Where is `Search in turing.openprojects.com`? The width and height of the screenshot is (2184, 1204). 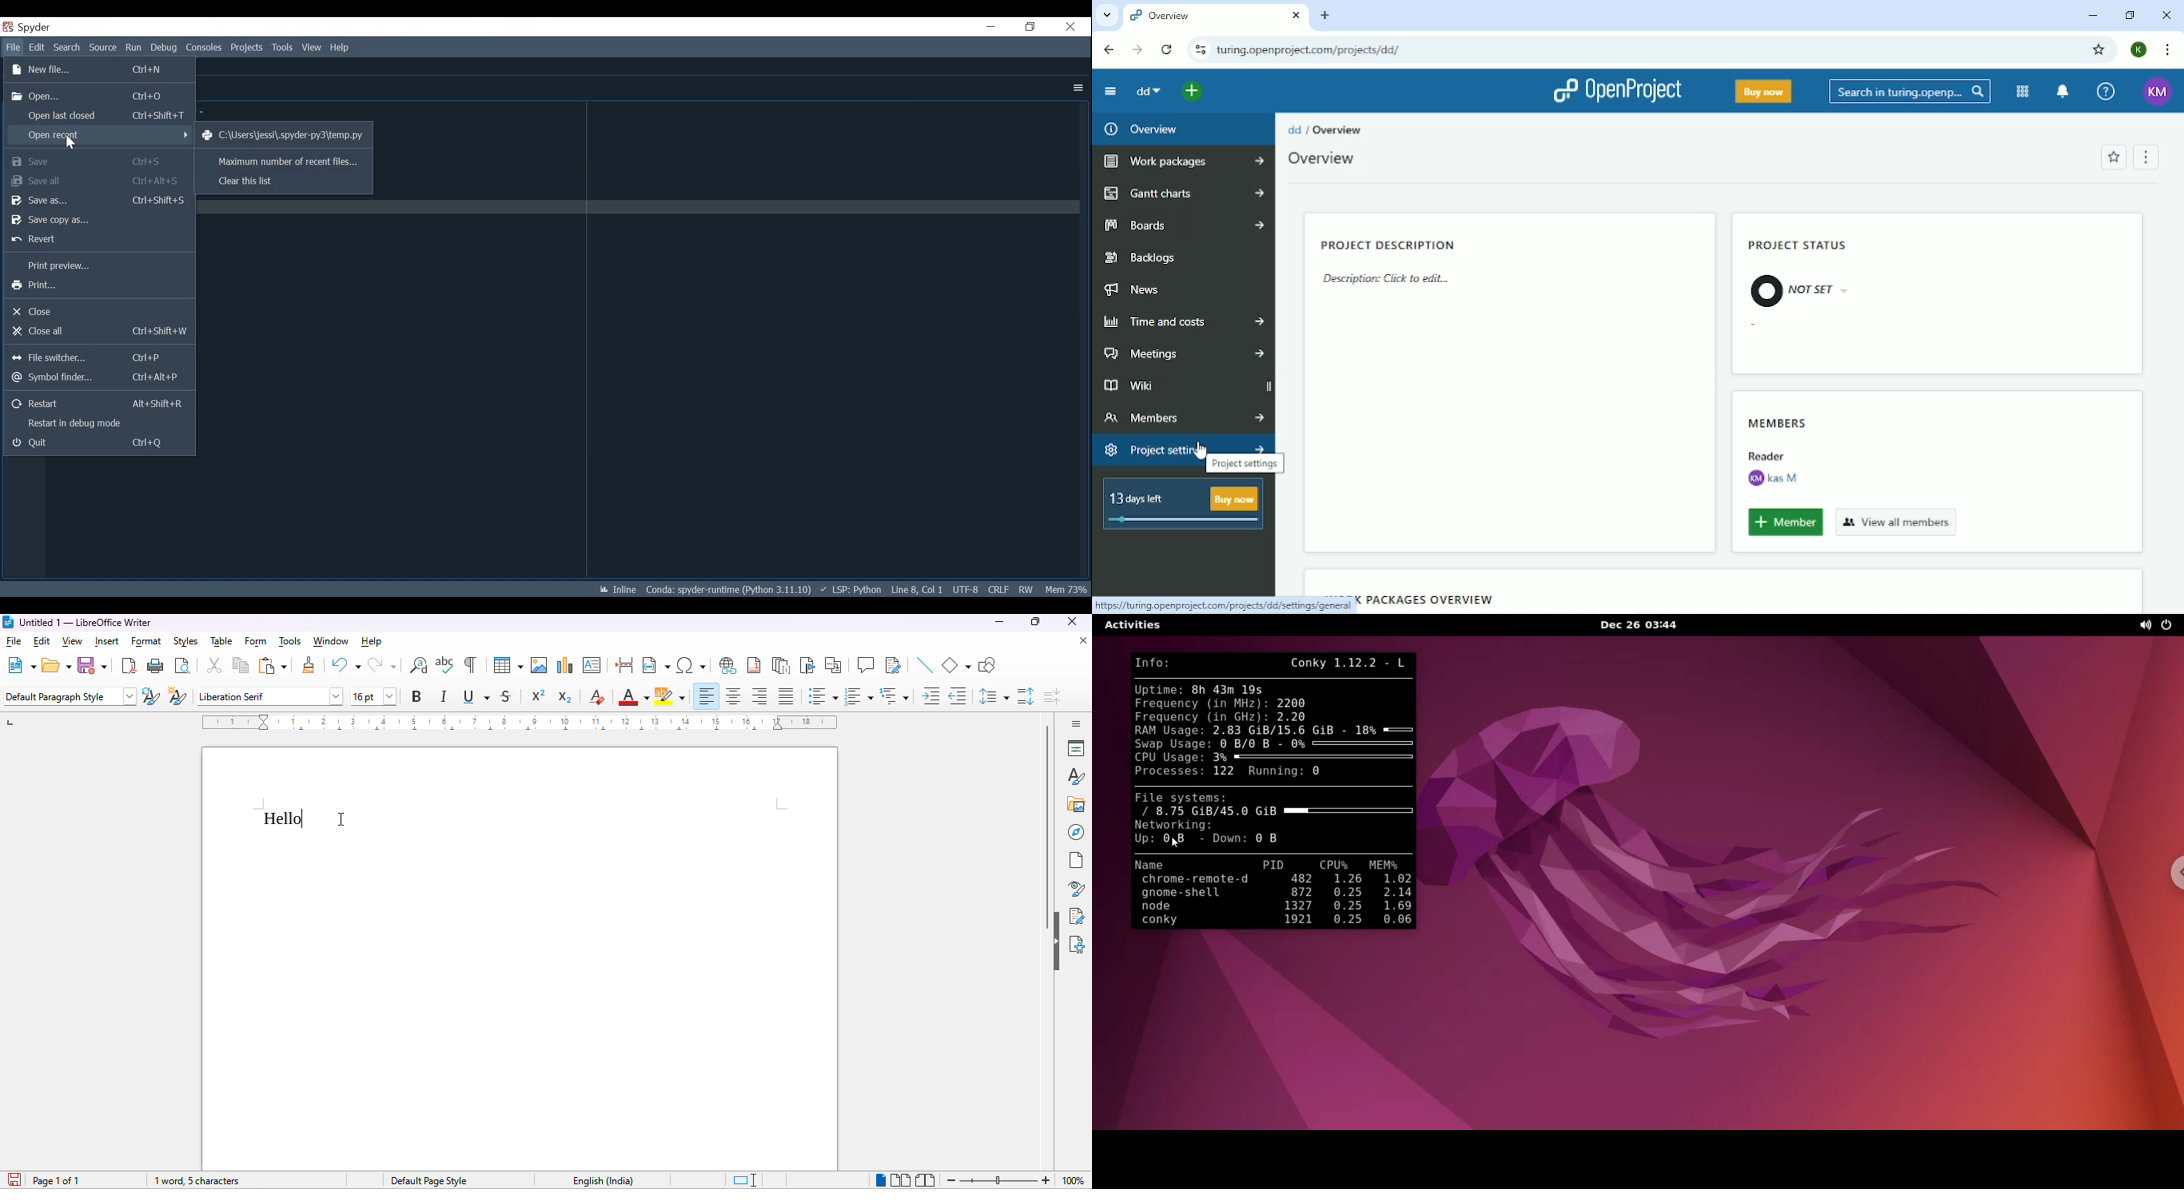
Search in turing.openprojects.com is located at coordinates (1910, 92).